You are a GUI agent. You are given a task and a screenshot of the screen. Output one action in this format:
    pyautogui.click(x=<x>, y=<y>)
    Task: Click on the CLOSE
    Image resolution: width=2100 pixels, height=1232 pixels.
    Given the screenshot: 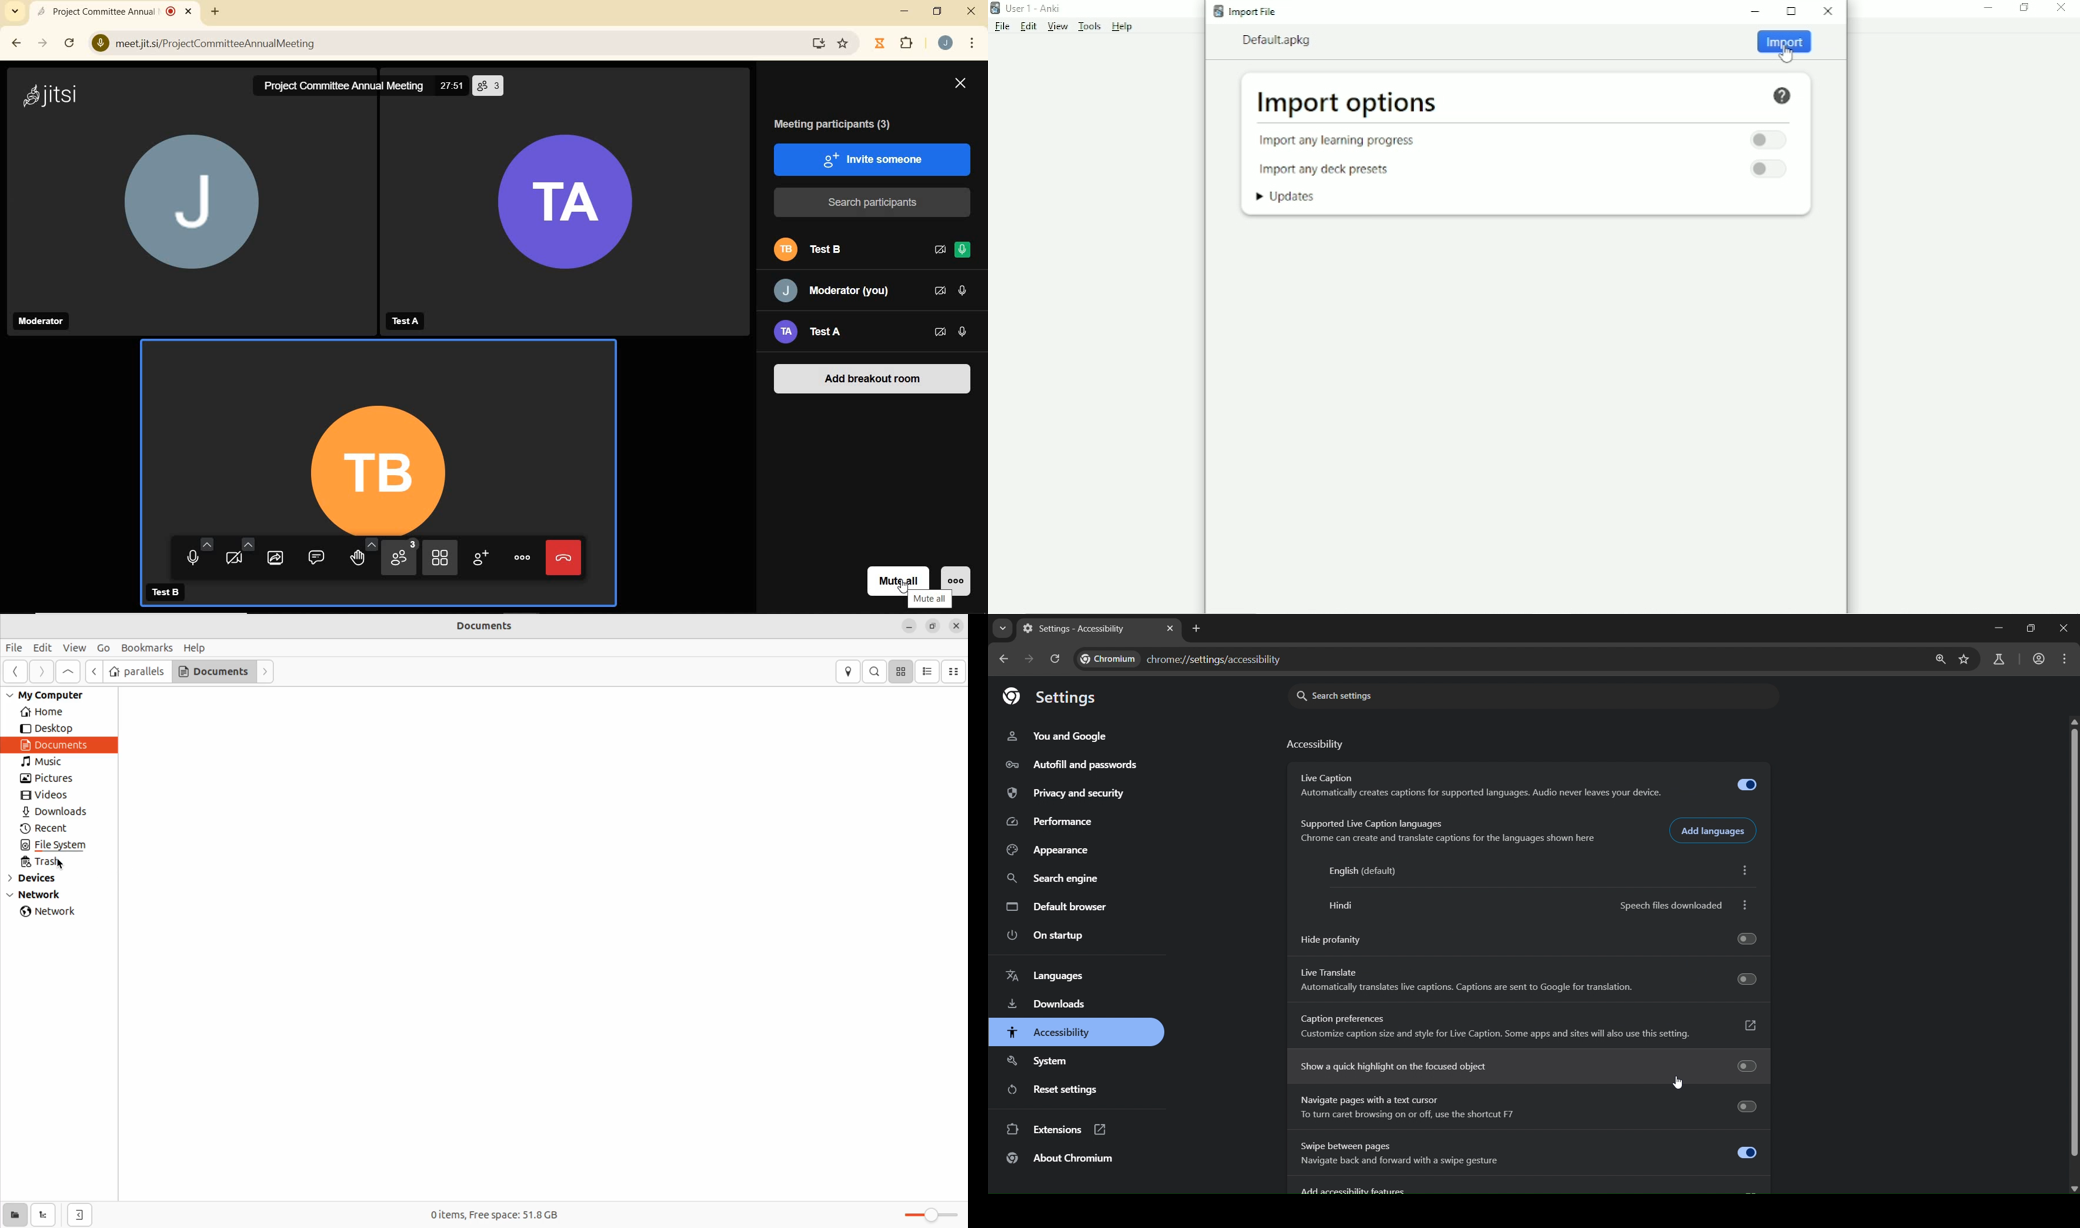 What is the action you would take?
    pyautogui.click(x=972, y=12)
    